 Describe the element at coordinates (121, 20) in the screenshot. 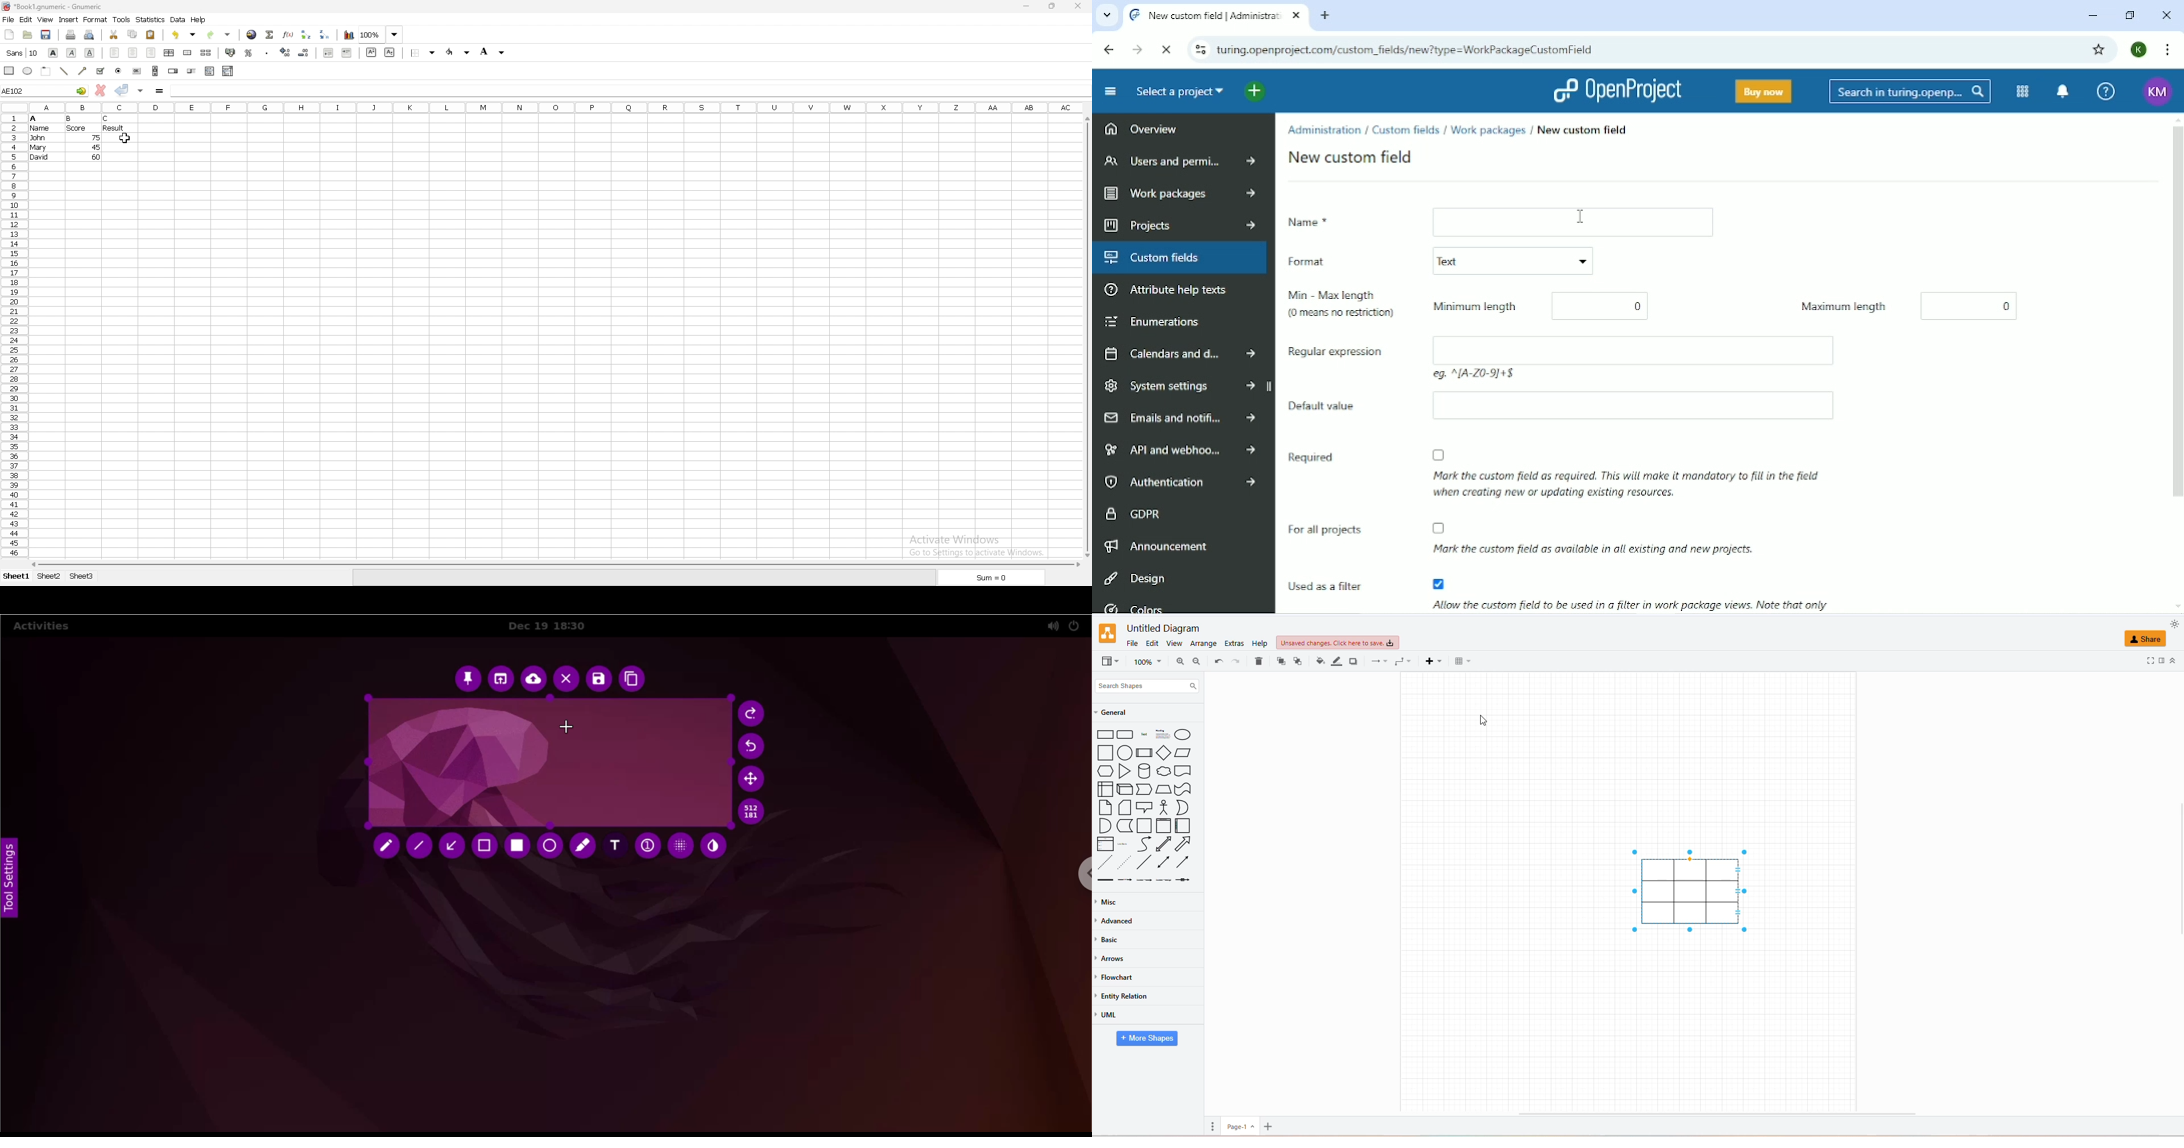

I see `tools` at that location.